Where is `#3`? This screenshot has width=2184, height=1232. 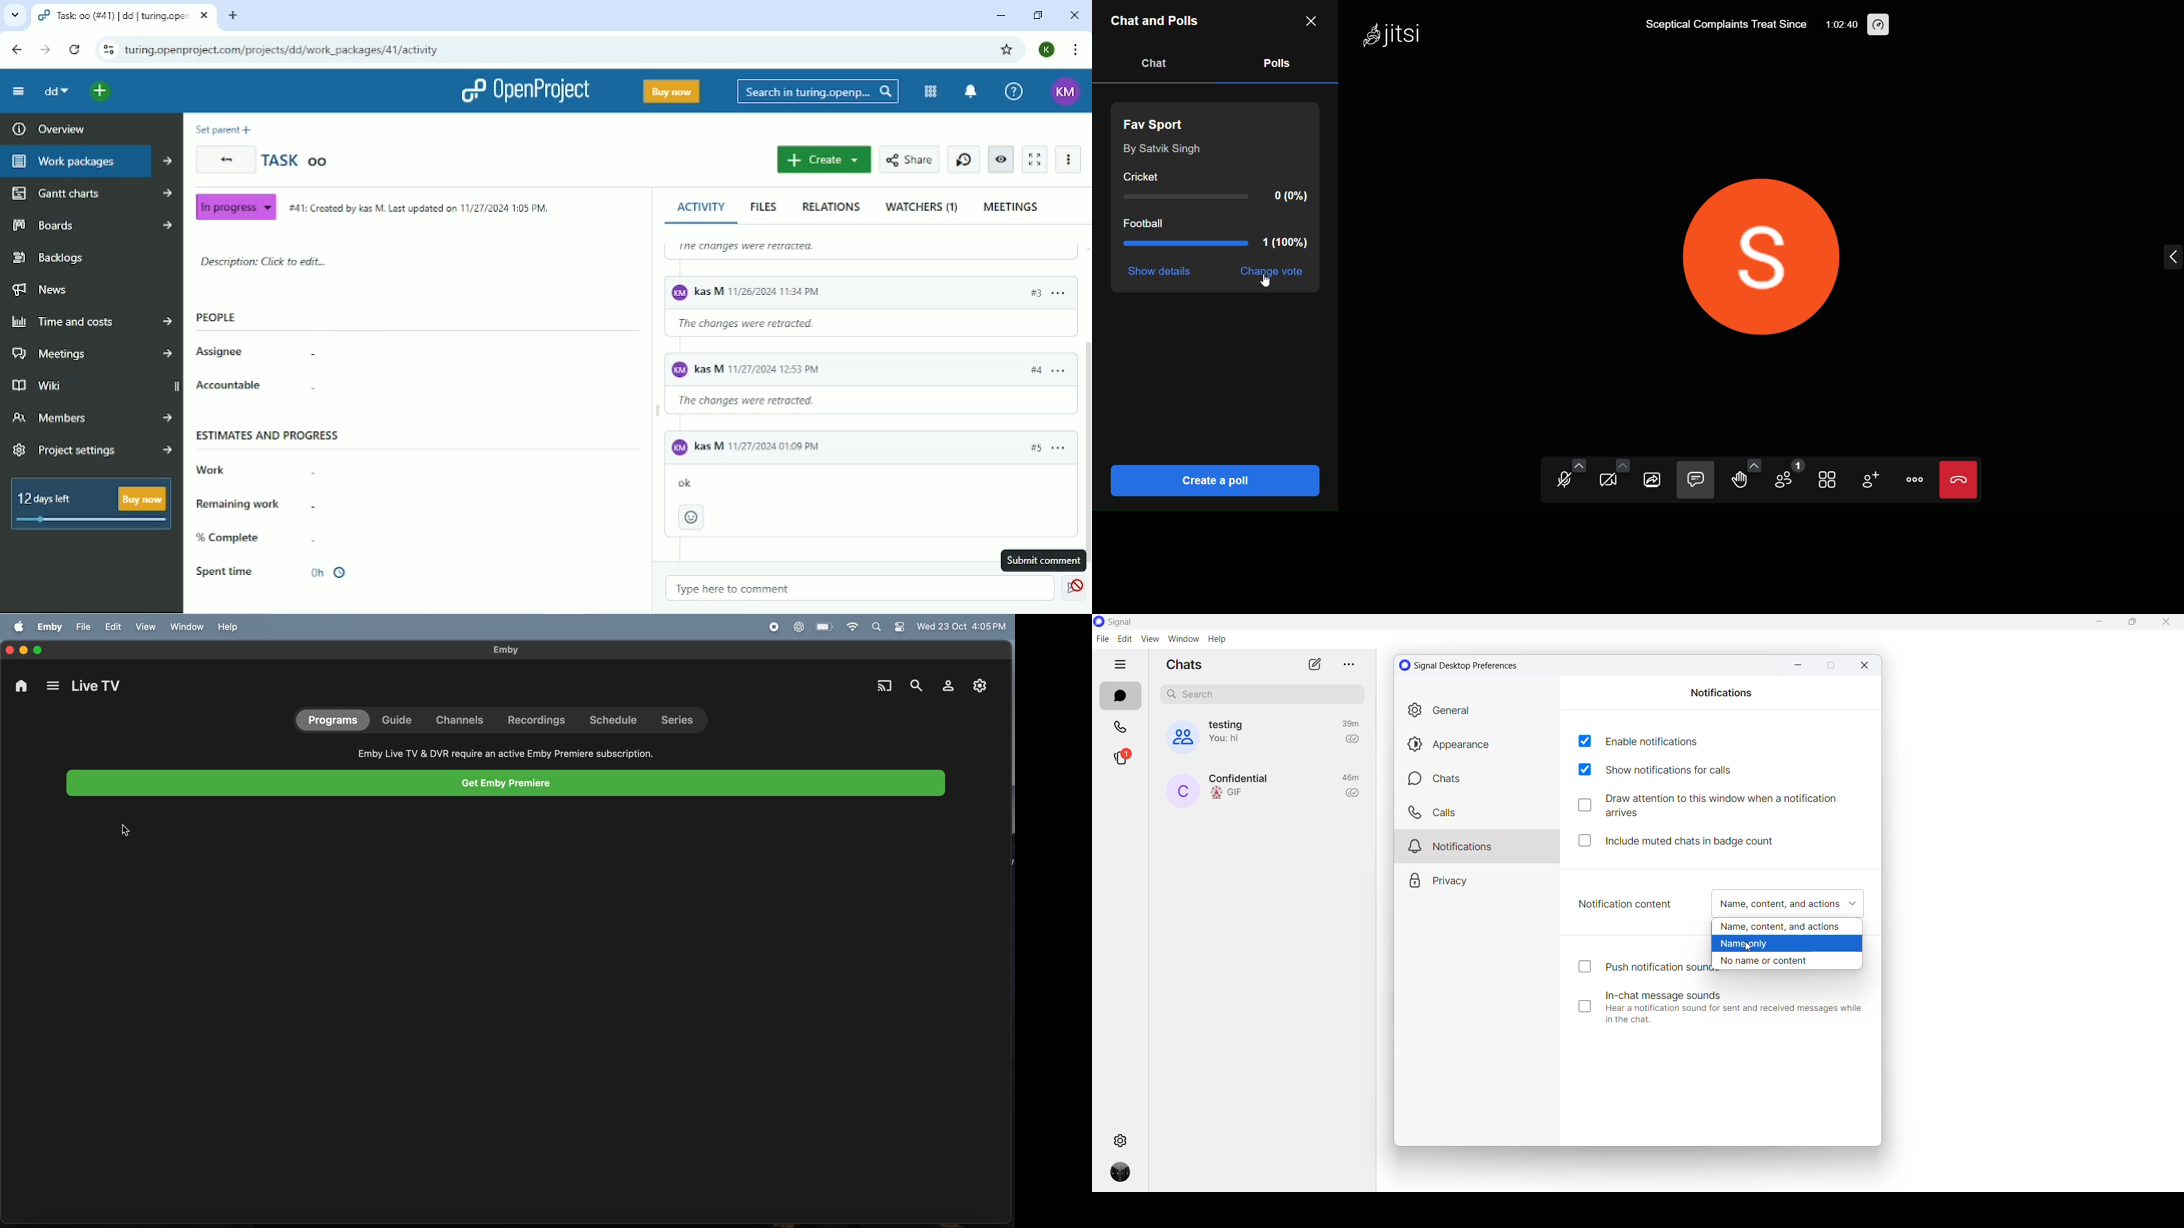
#3 is located at coordinates (1031, 291).